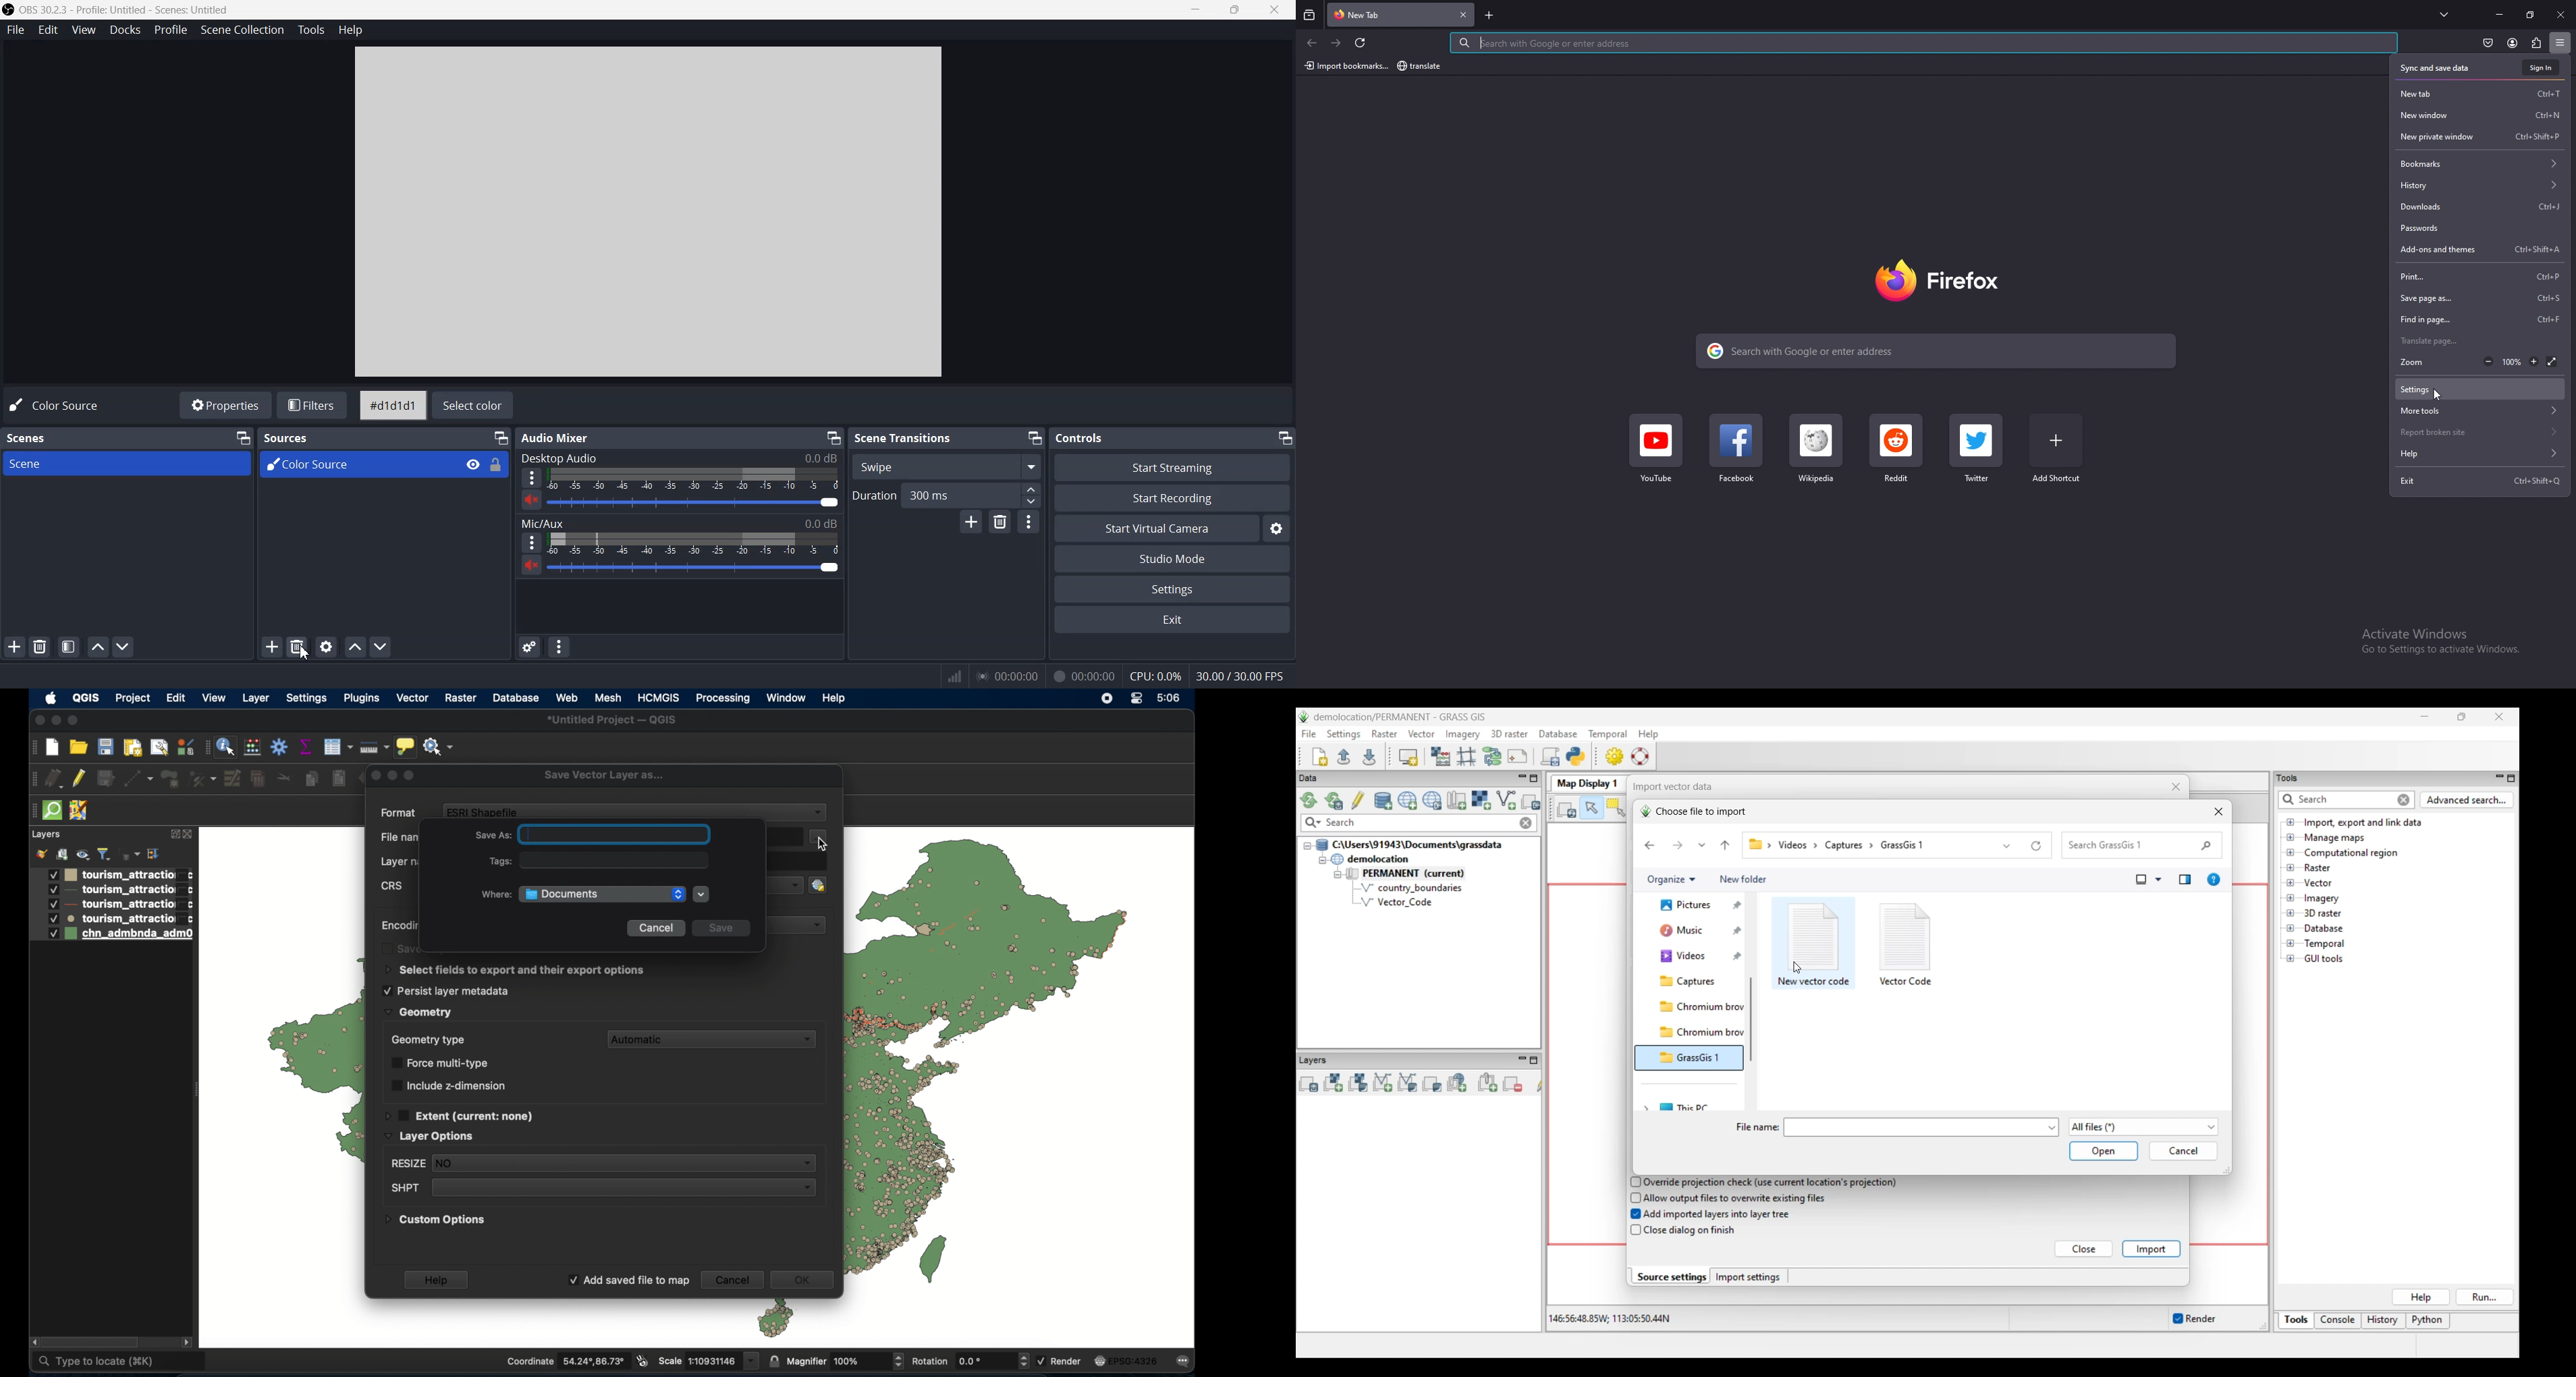 The width and height of the screenshot is (2576, 1400). I want to click on new tab, so click(2482, 93).